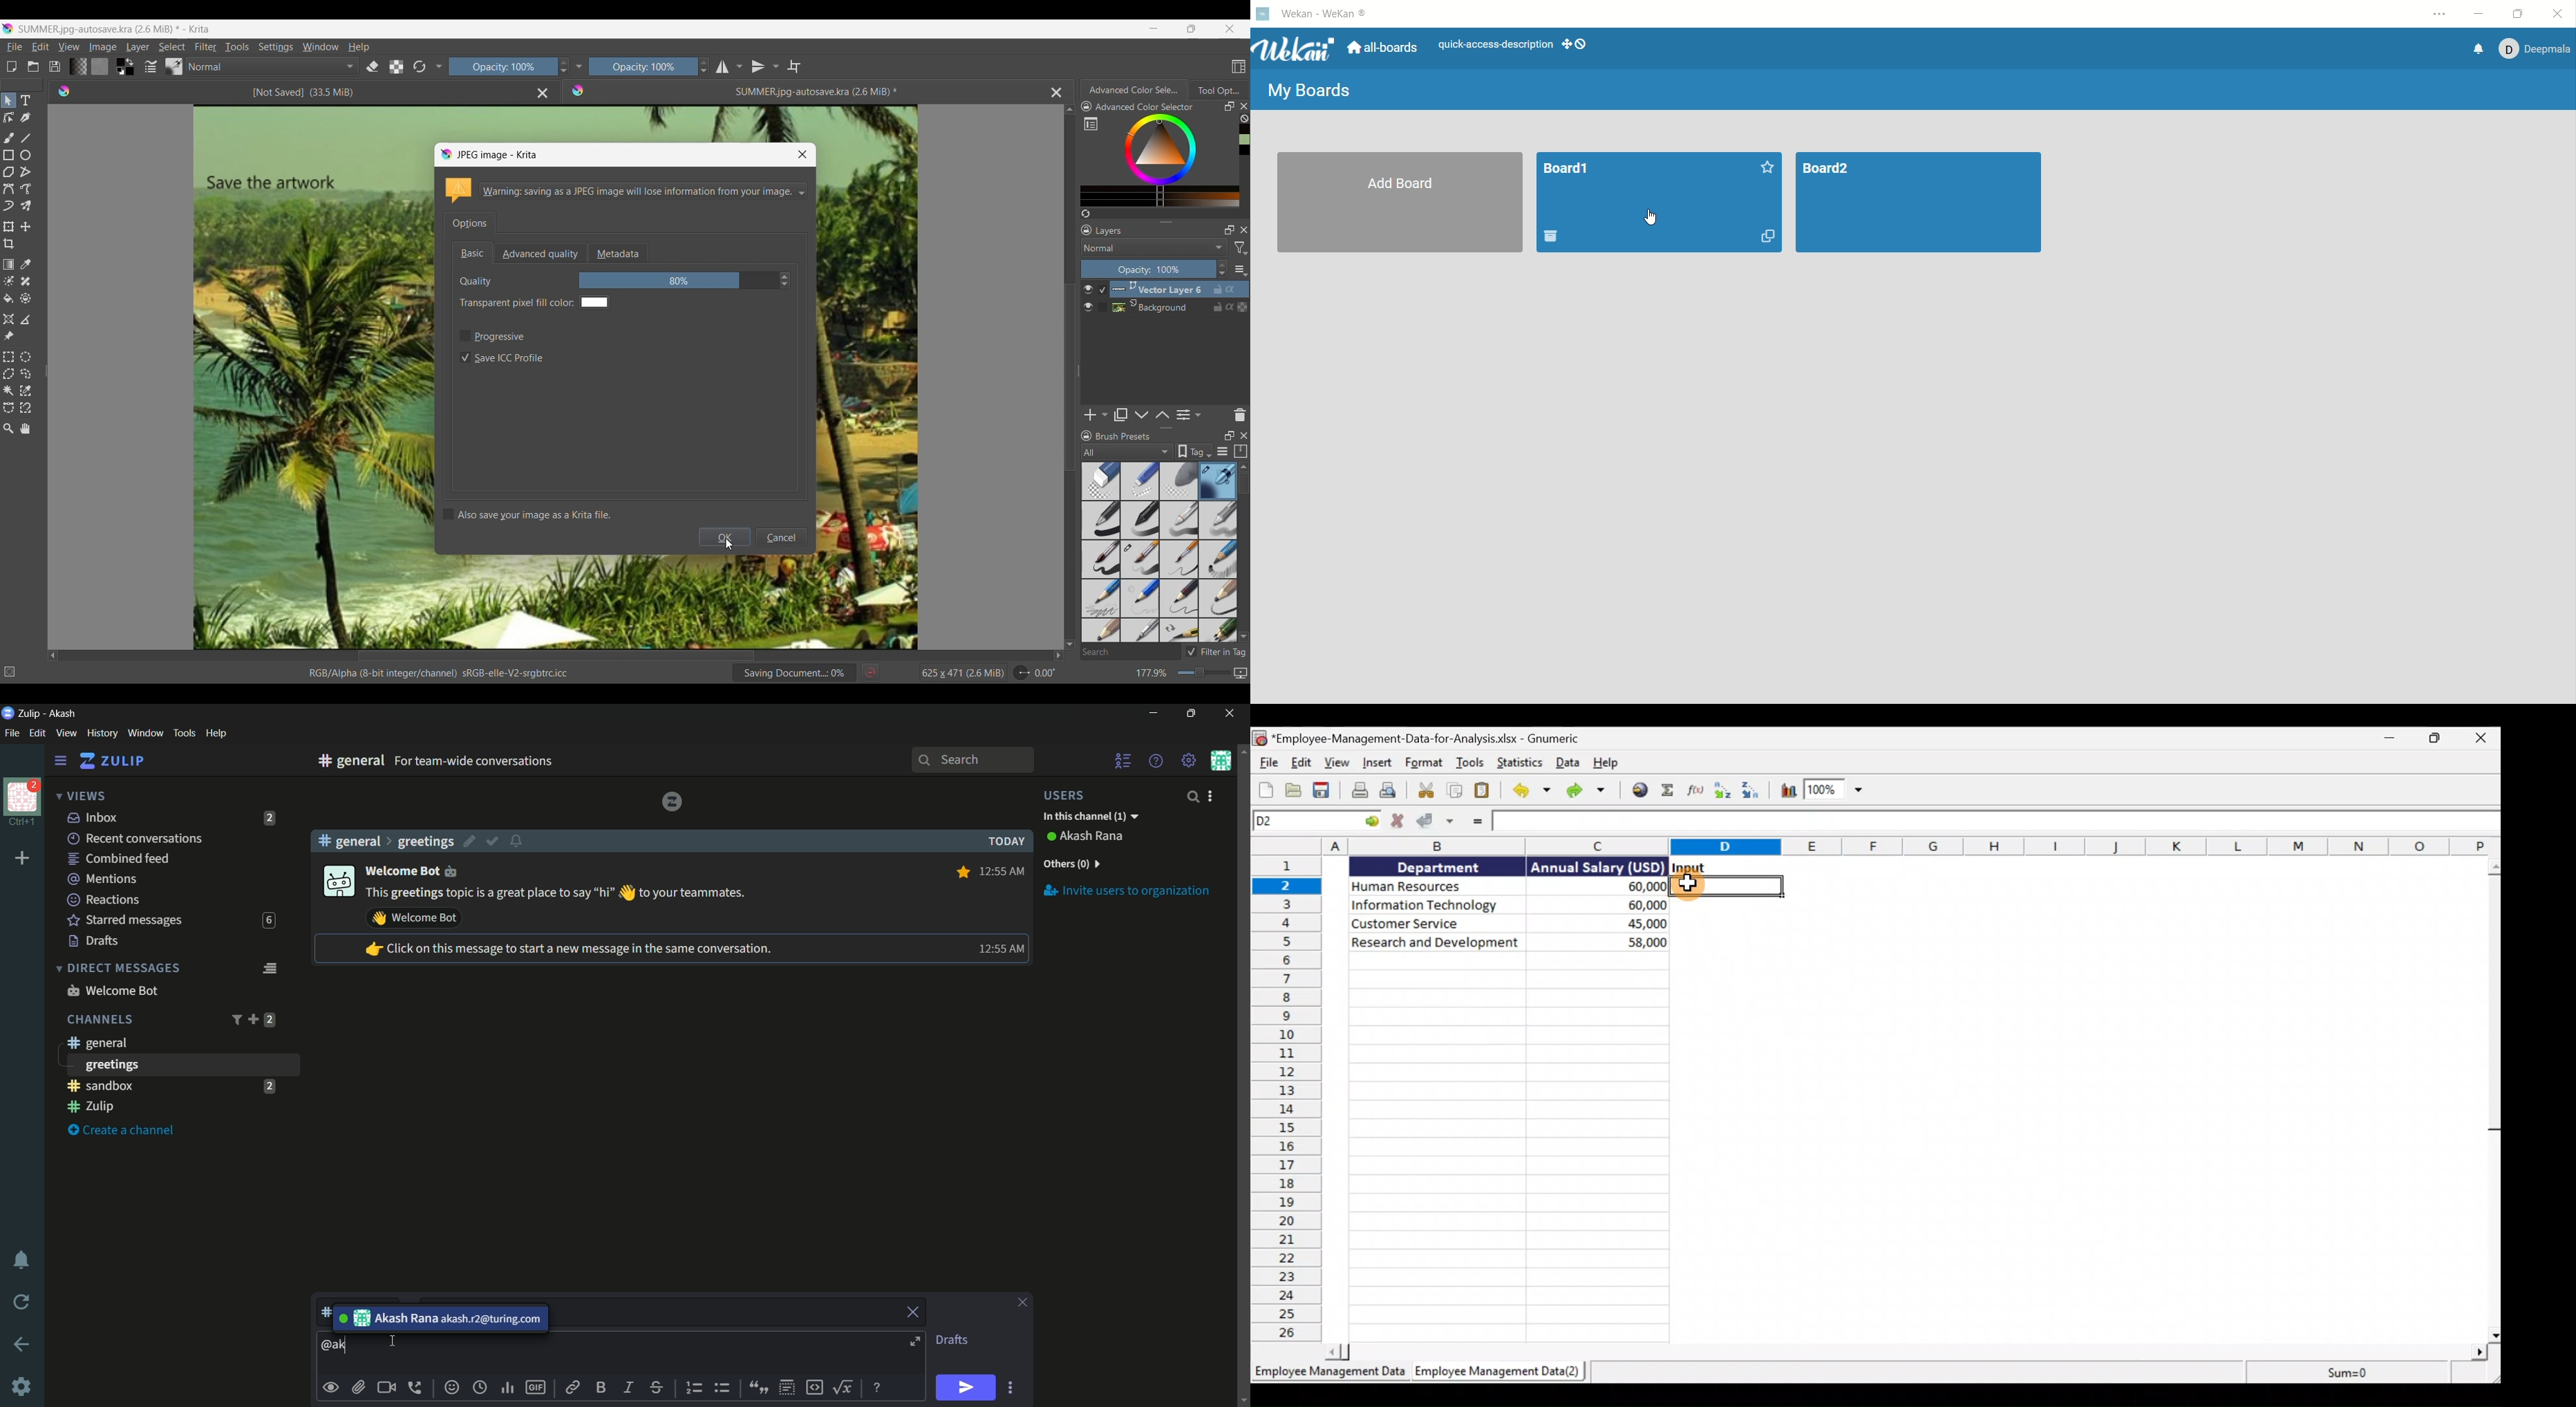  I want to click on scroll bar, so click(2492, 1100).